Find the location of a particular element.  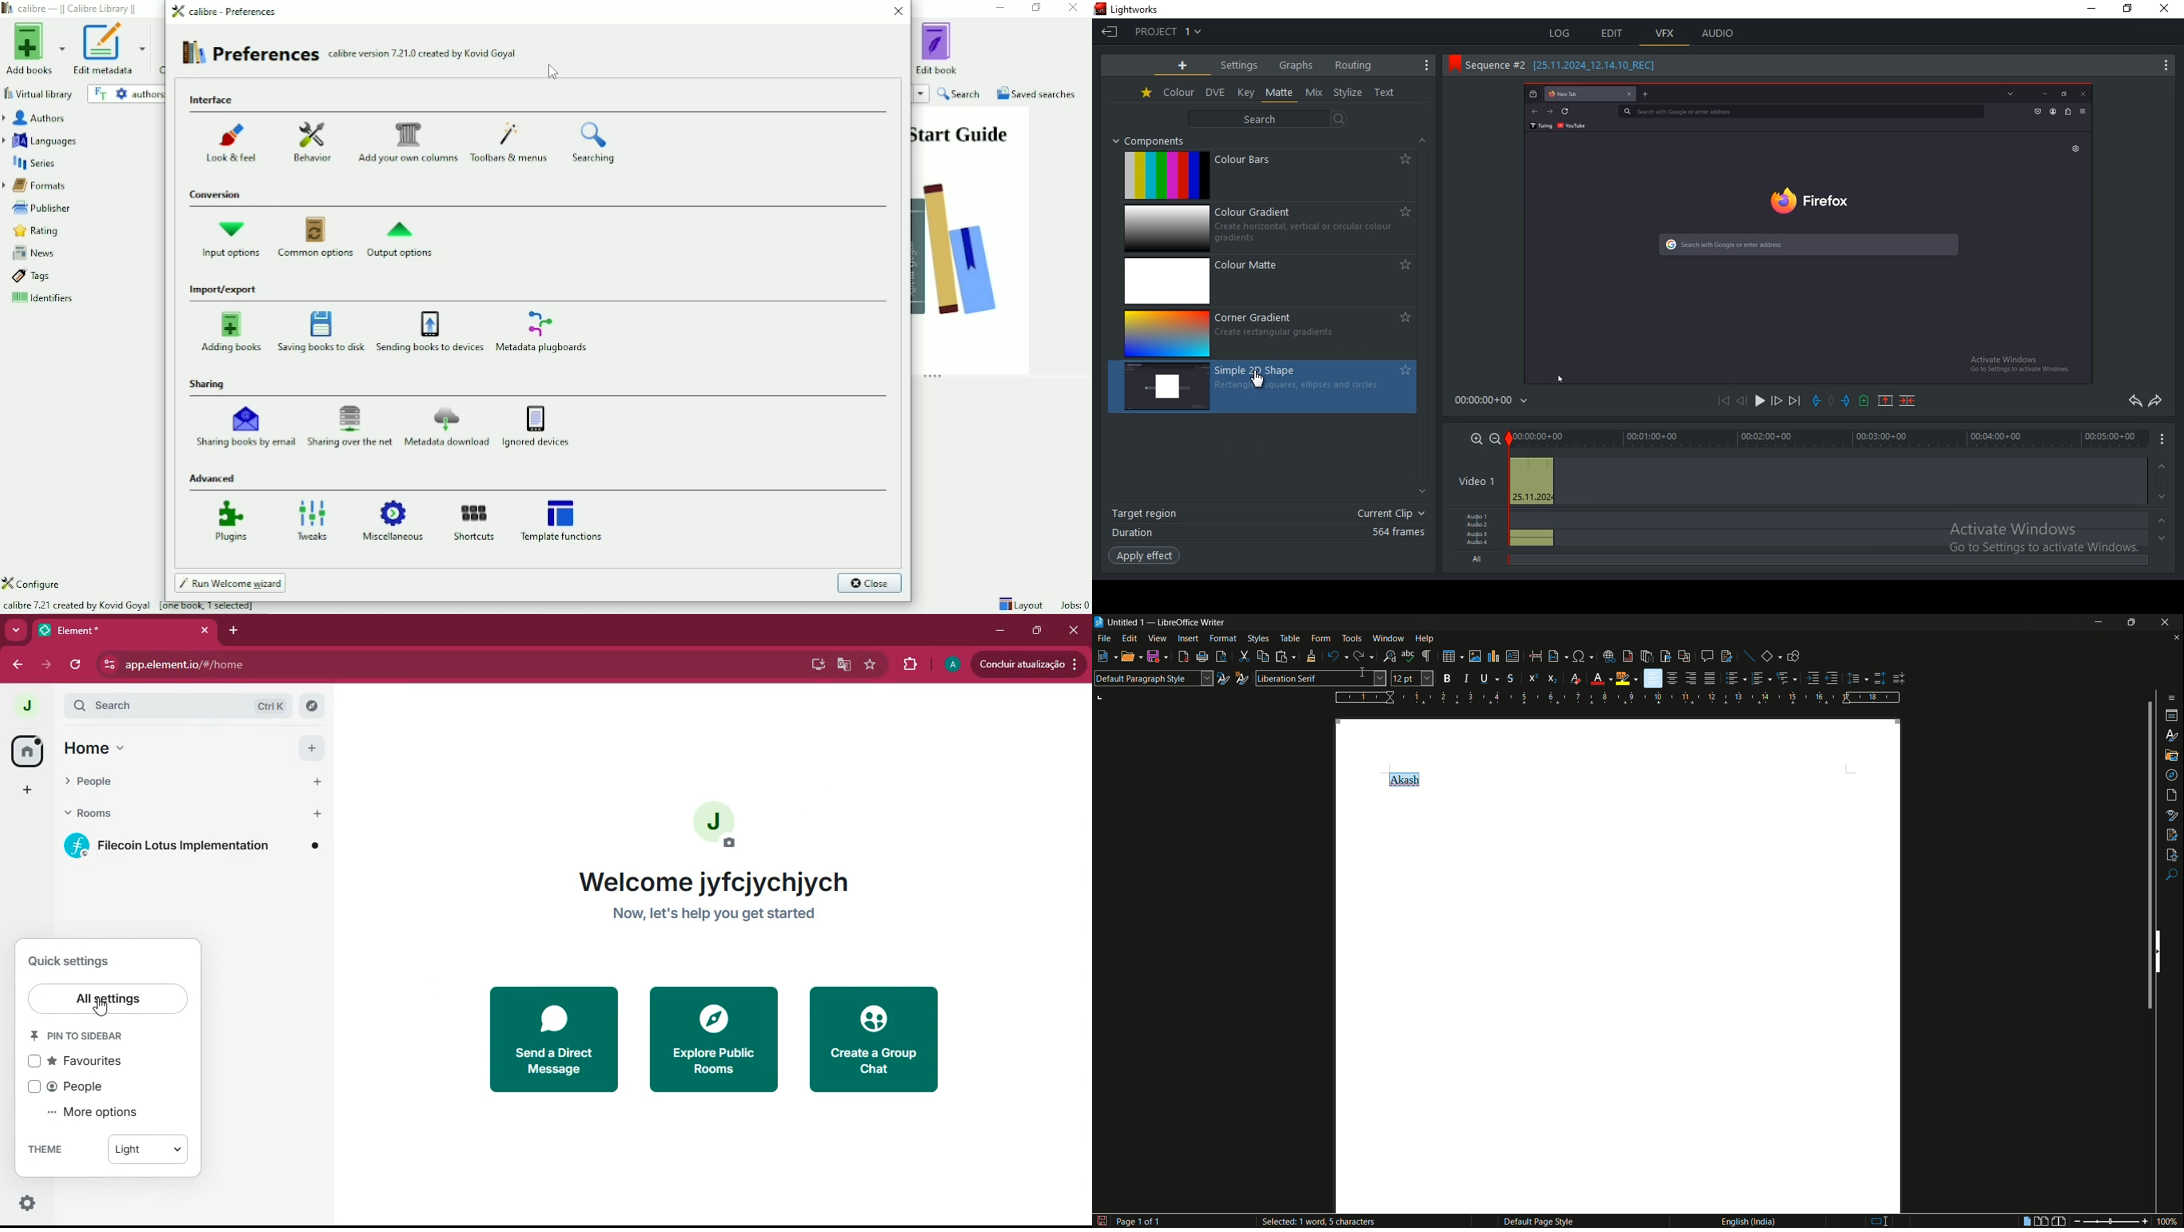

words and characters is located at coordinates (1332, 1223).